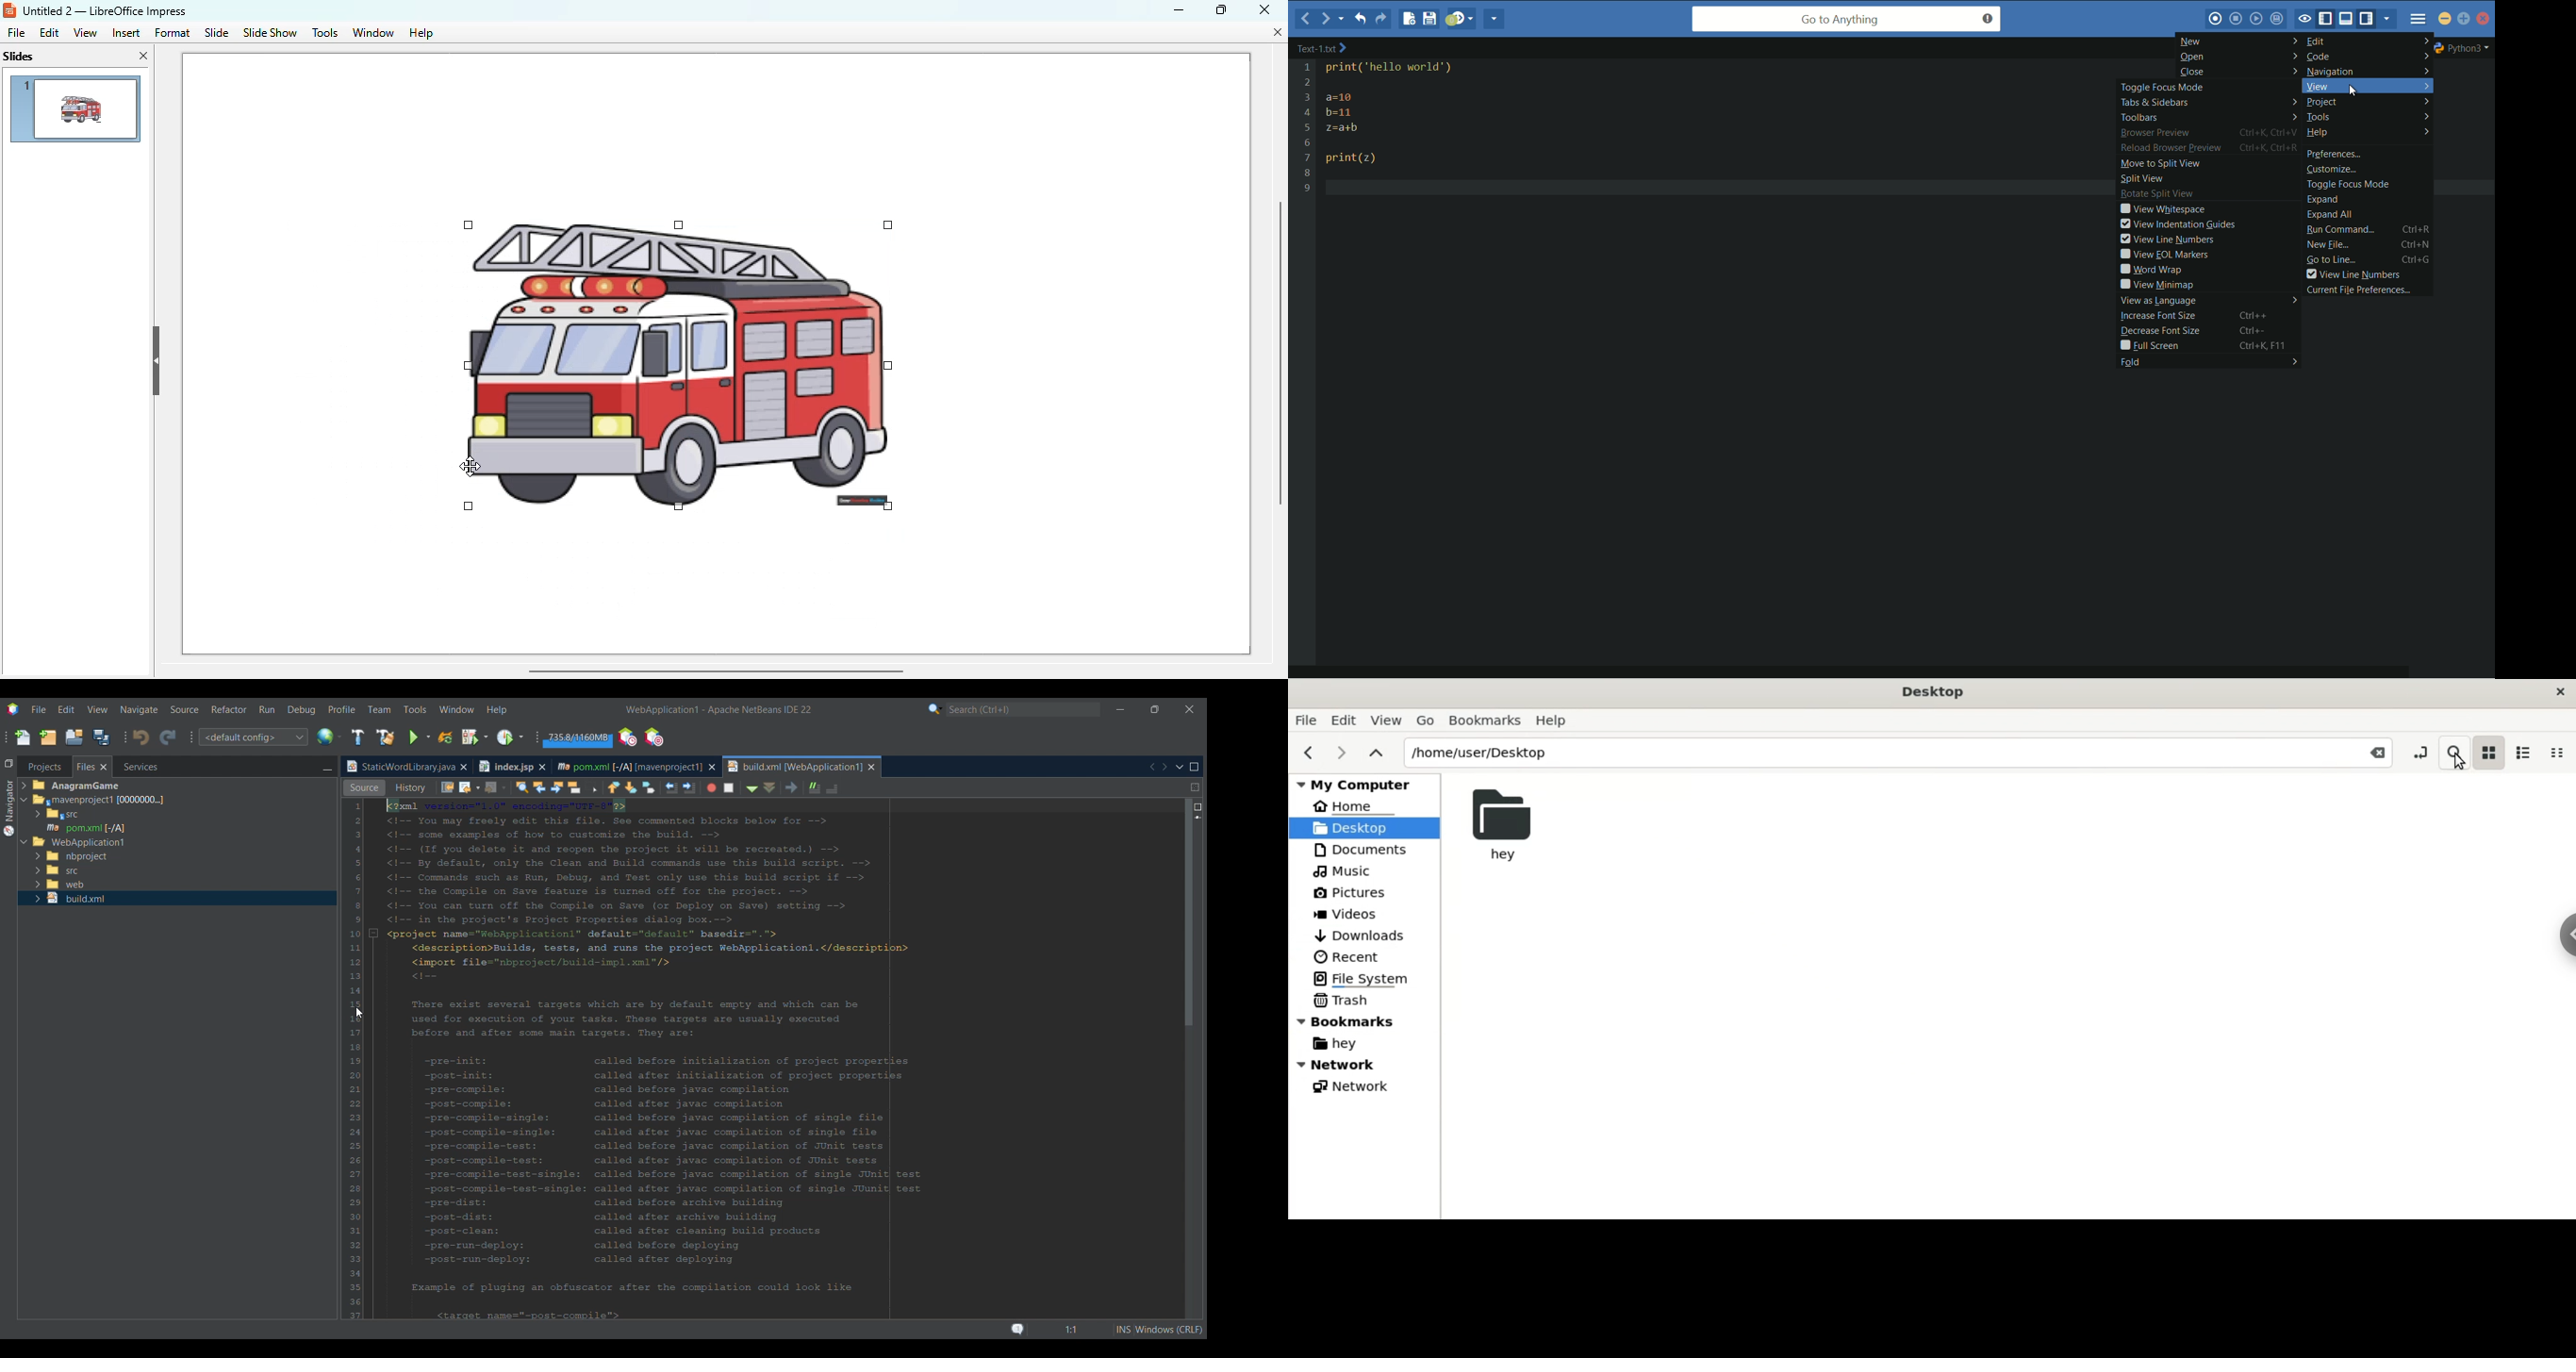 The width and height of the screenshot is (2576, 1372). I want to click on save macro to toolbox, so click(2278, 19).